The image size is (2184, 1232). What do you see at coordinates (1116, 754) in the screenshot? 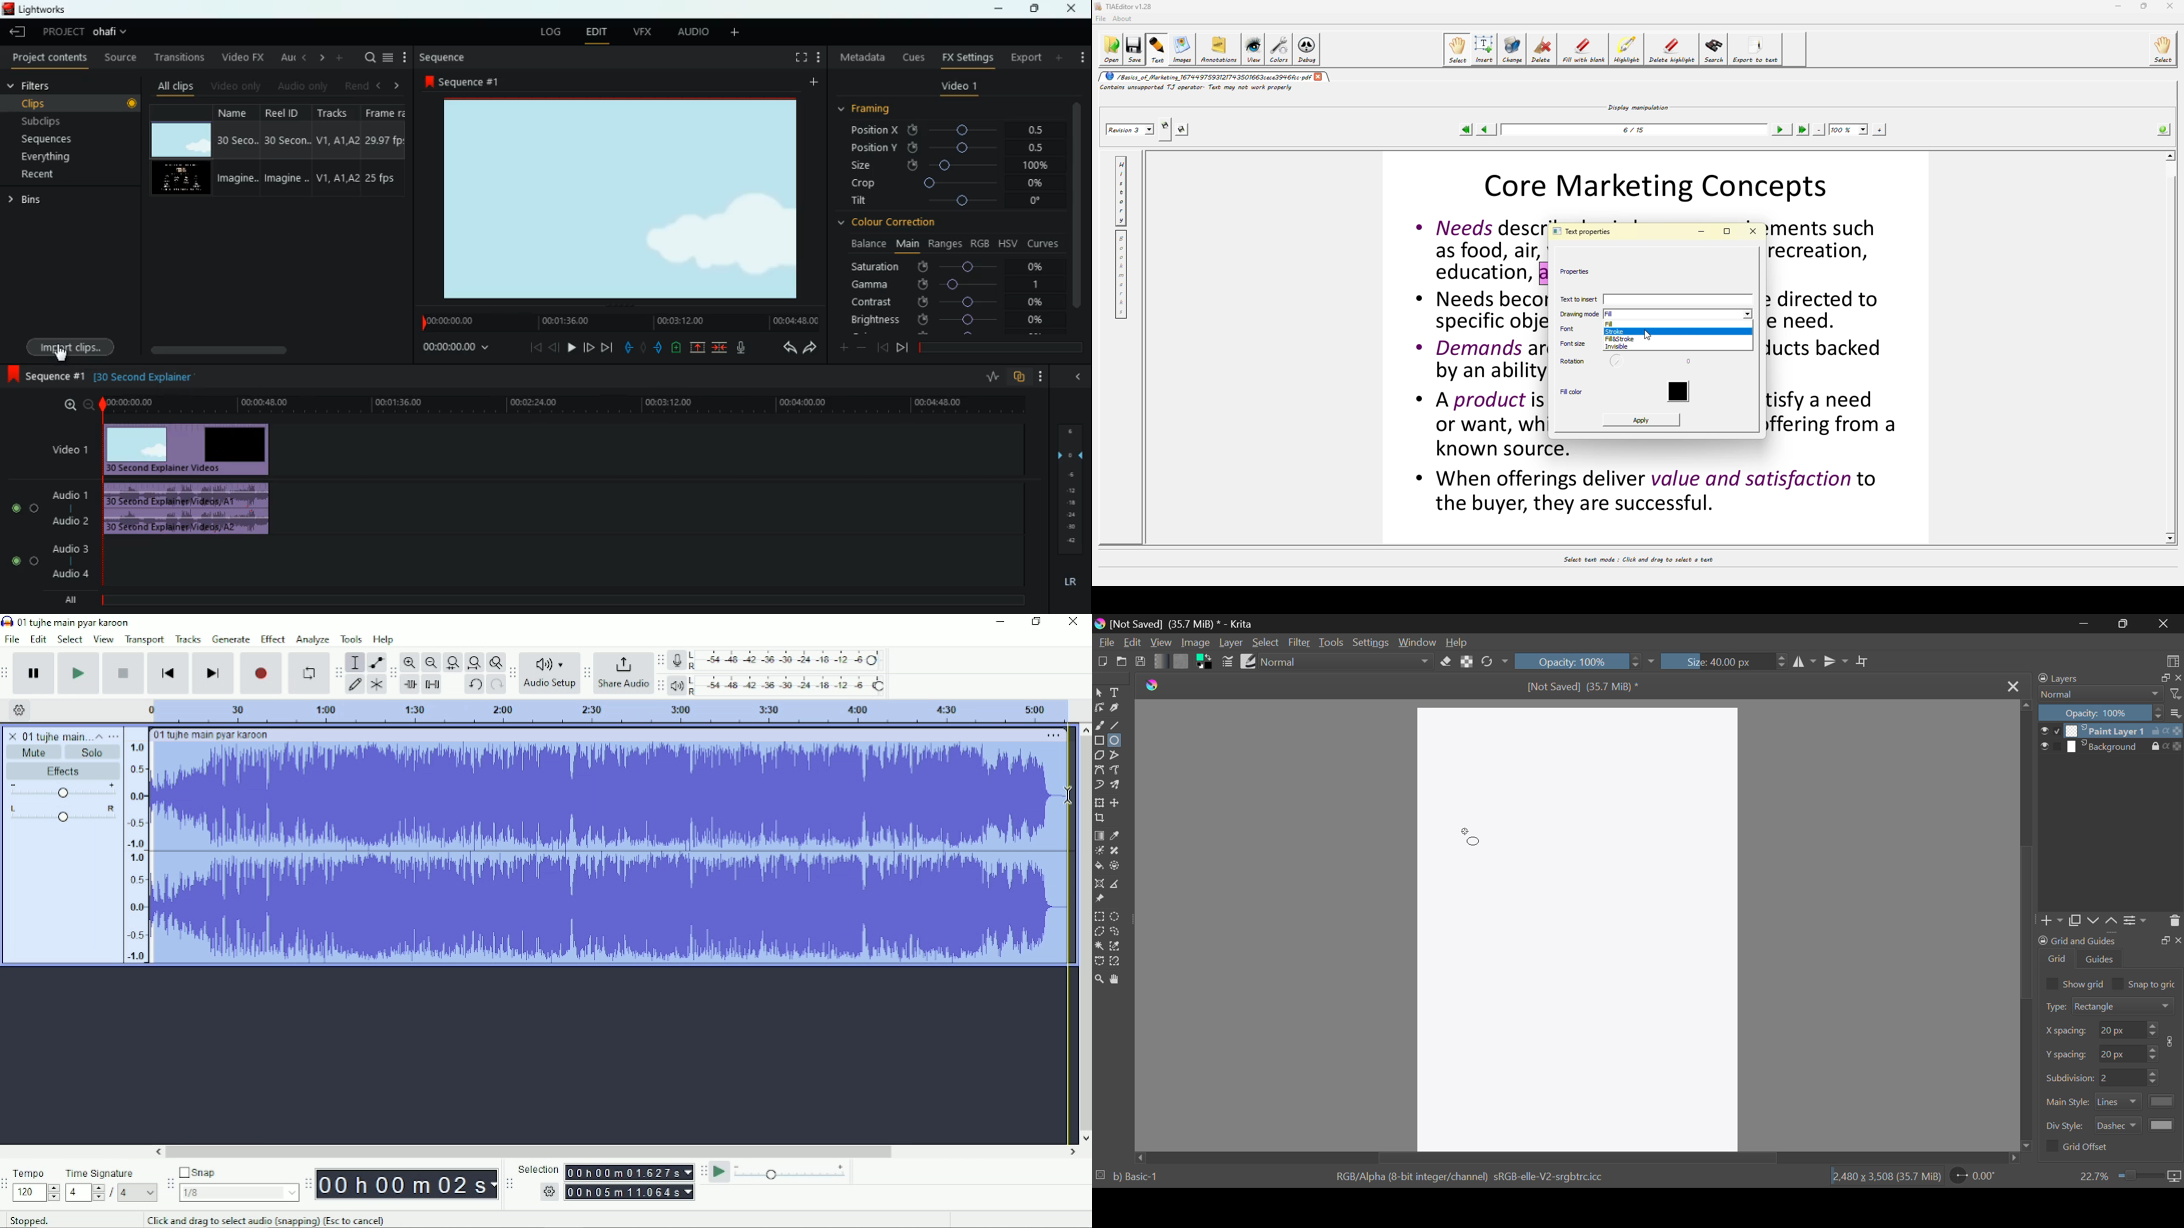
I see `Polyline` at bounding box center [1116, 754].